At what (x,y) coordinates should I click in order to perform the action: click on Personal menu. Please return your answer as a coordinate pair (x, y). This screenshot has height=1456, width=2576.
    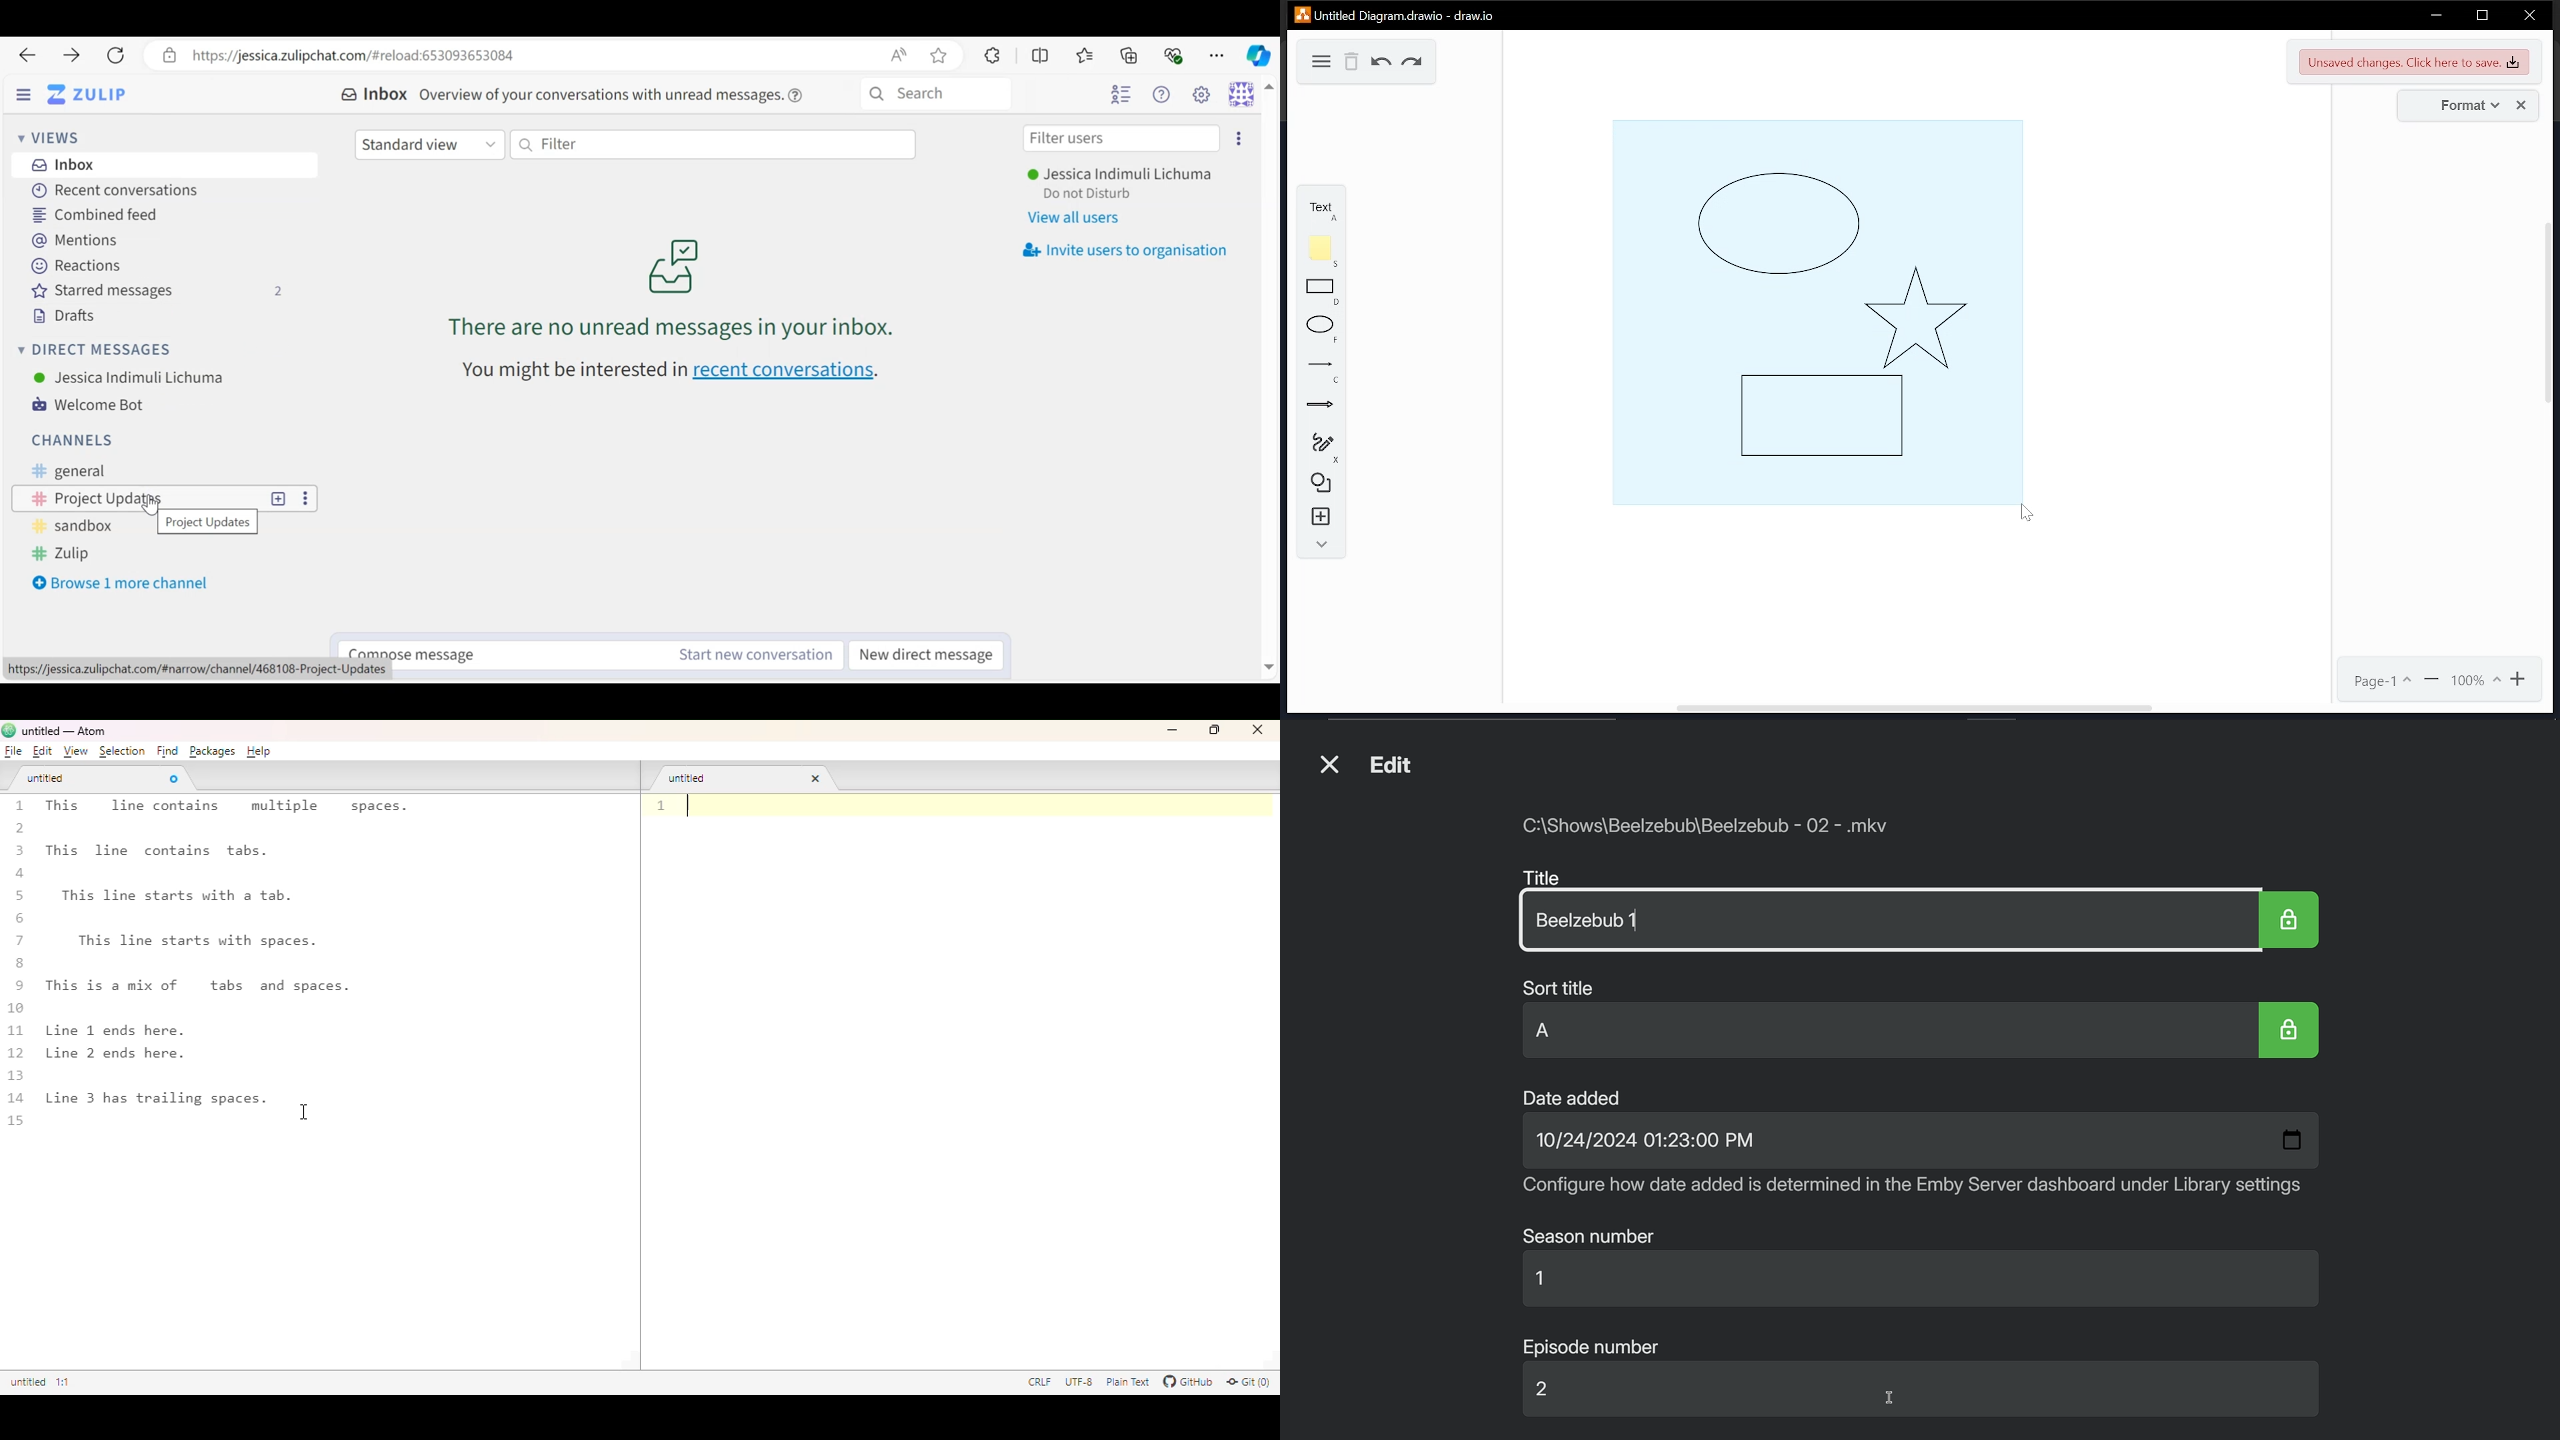
    Looking at the image, I should click on (1241, 93).